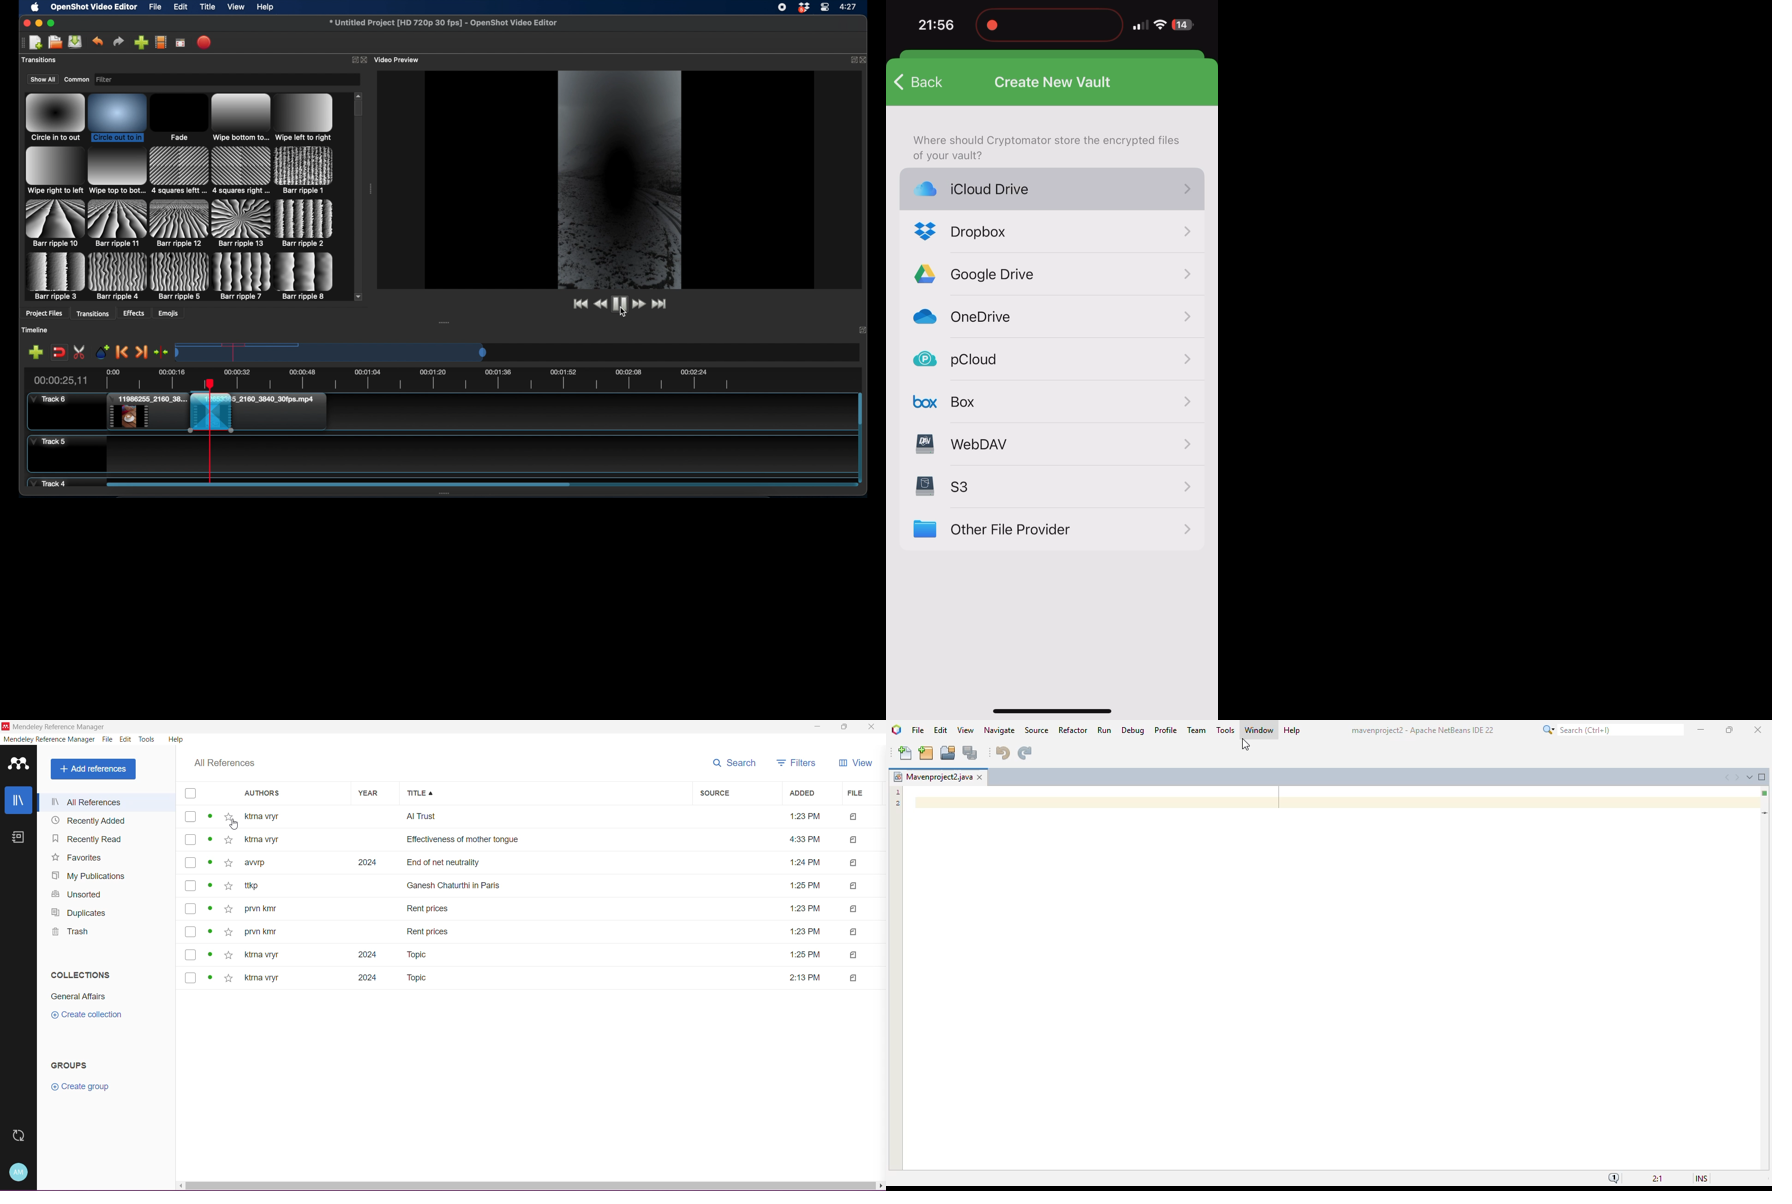 The height and width of the screenshot is (1204, 1792). What do you see at coordinates (210, 816) in the screenshot?
I see `Click to see more details` at bounding box center [210, 816].